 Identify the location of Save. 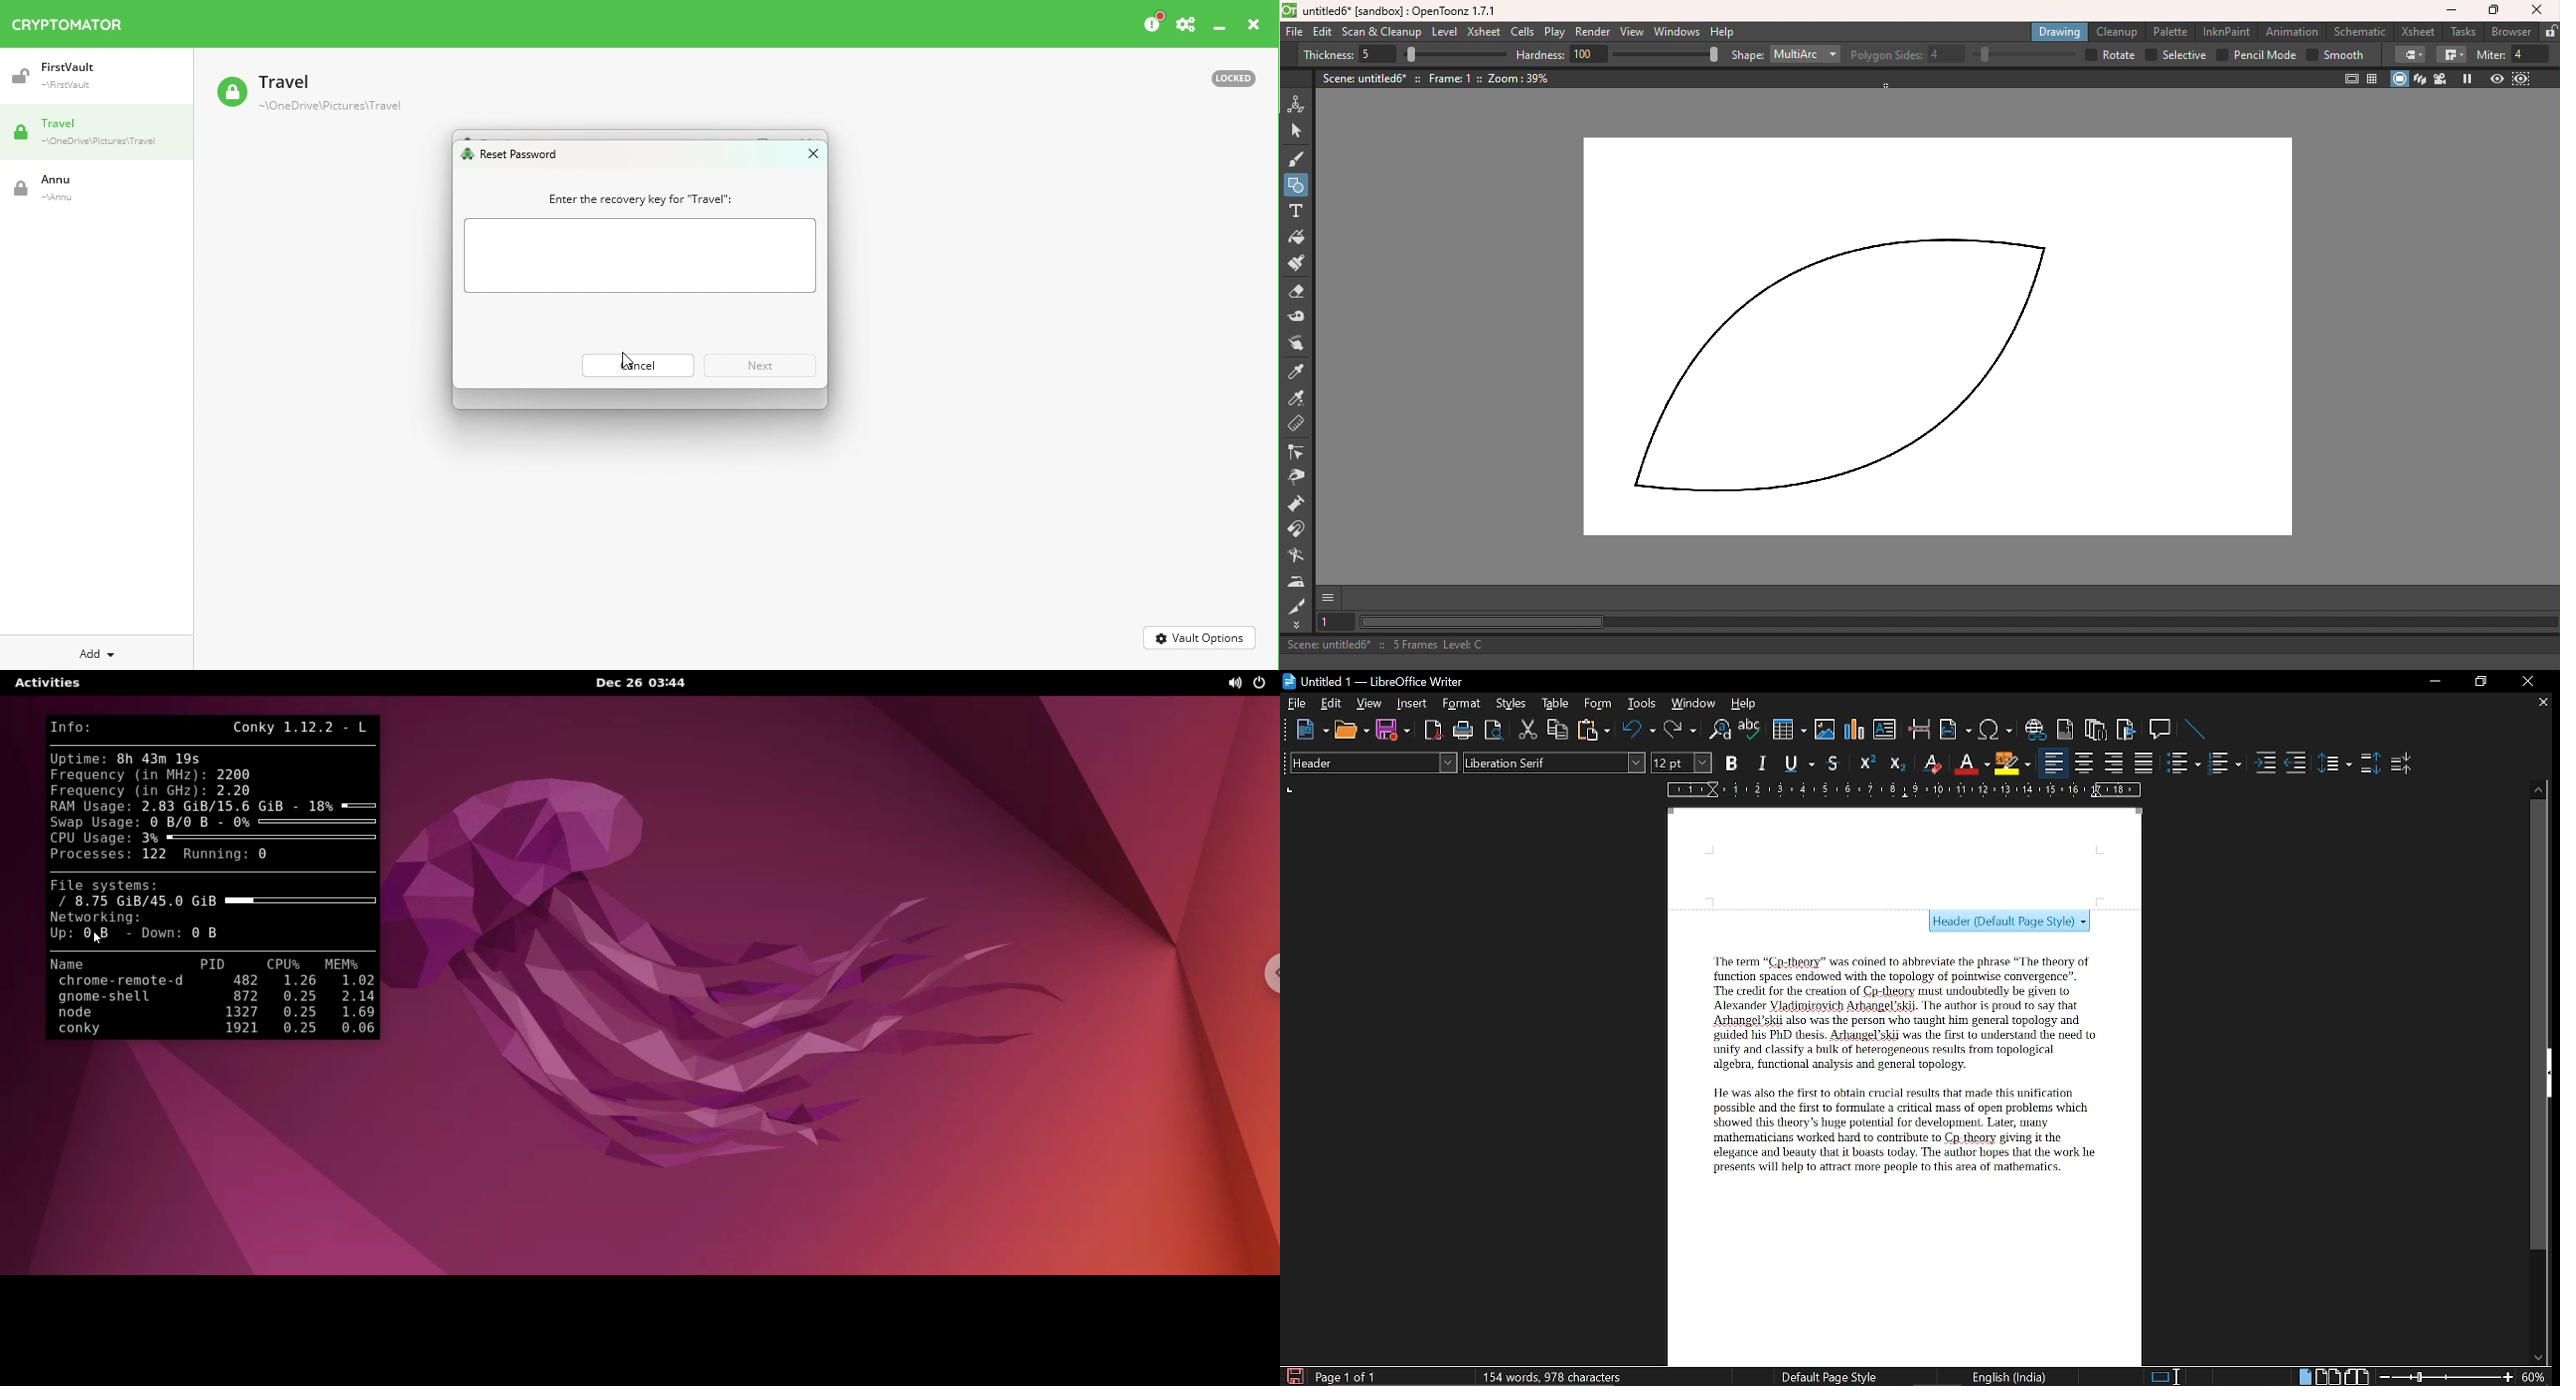
(1393, 731).